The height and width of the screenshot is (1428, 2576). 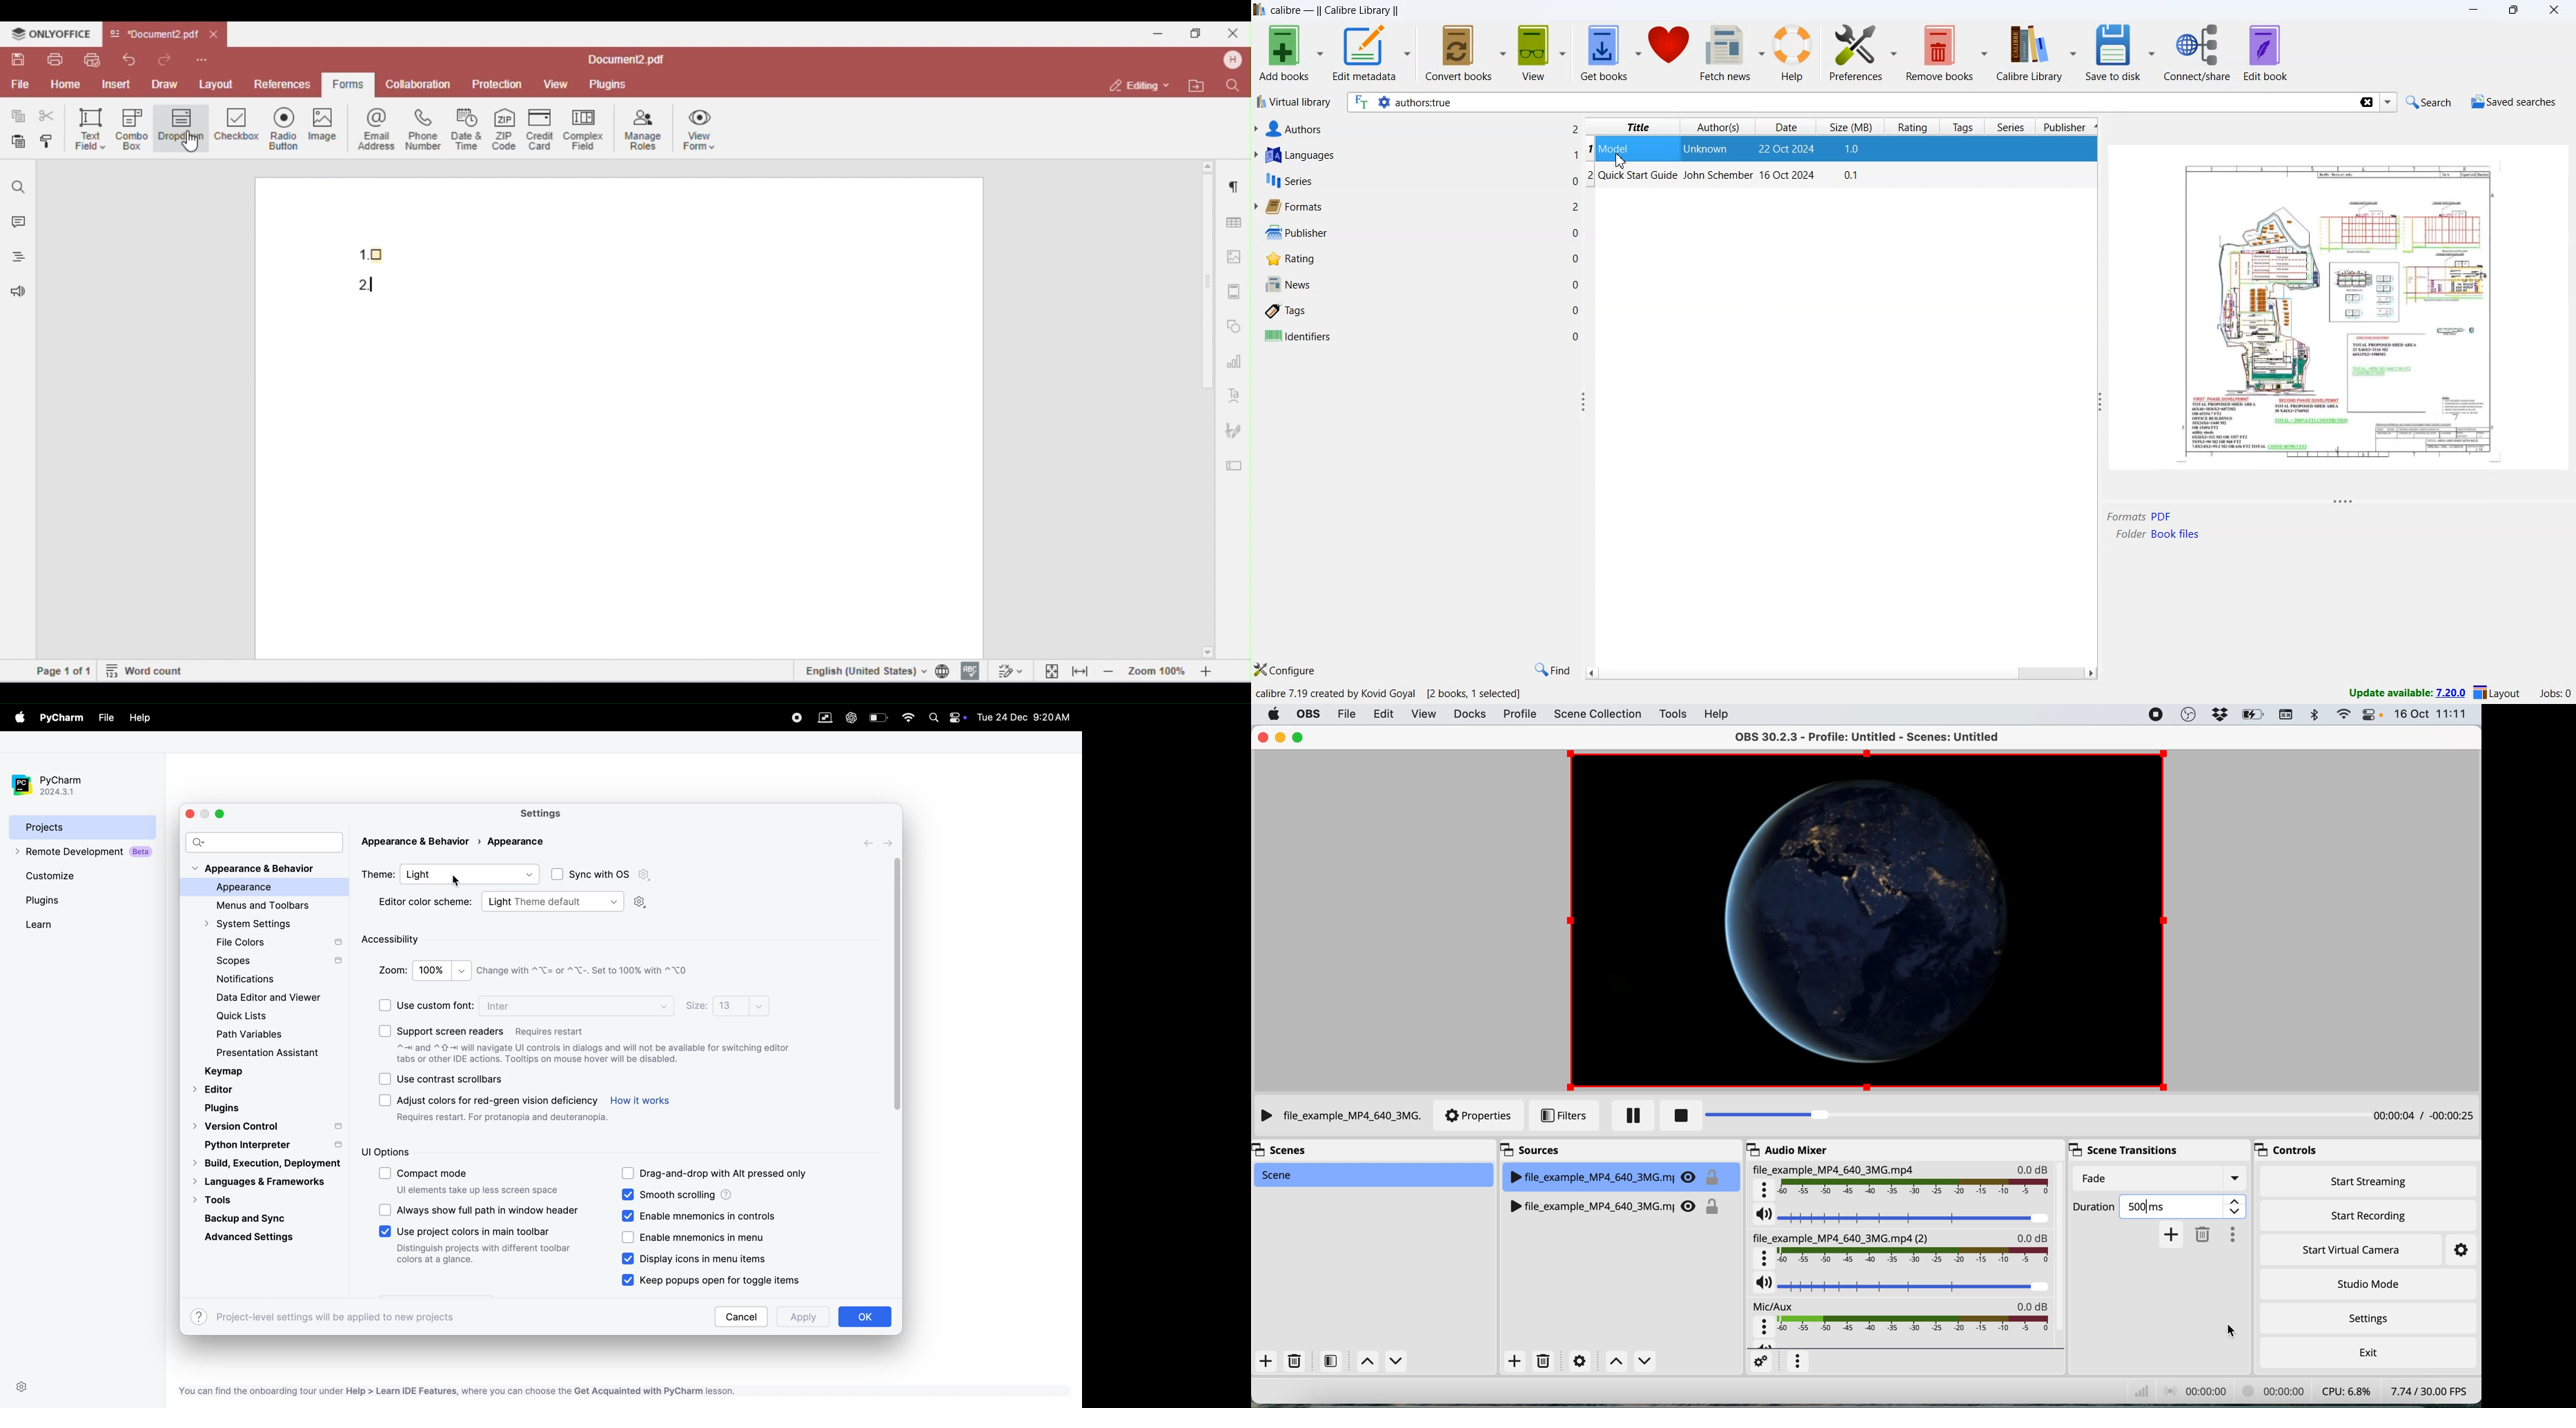 I want to click on minimise, so click(x=1280, y=739).